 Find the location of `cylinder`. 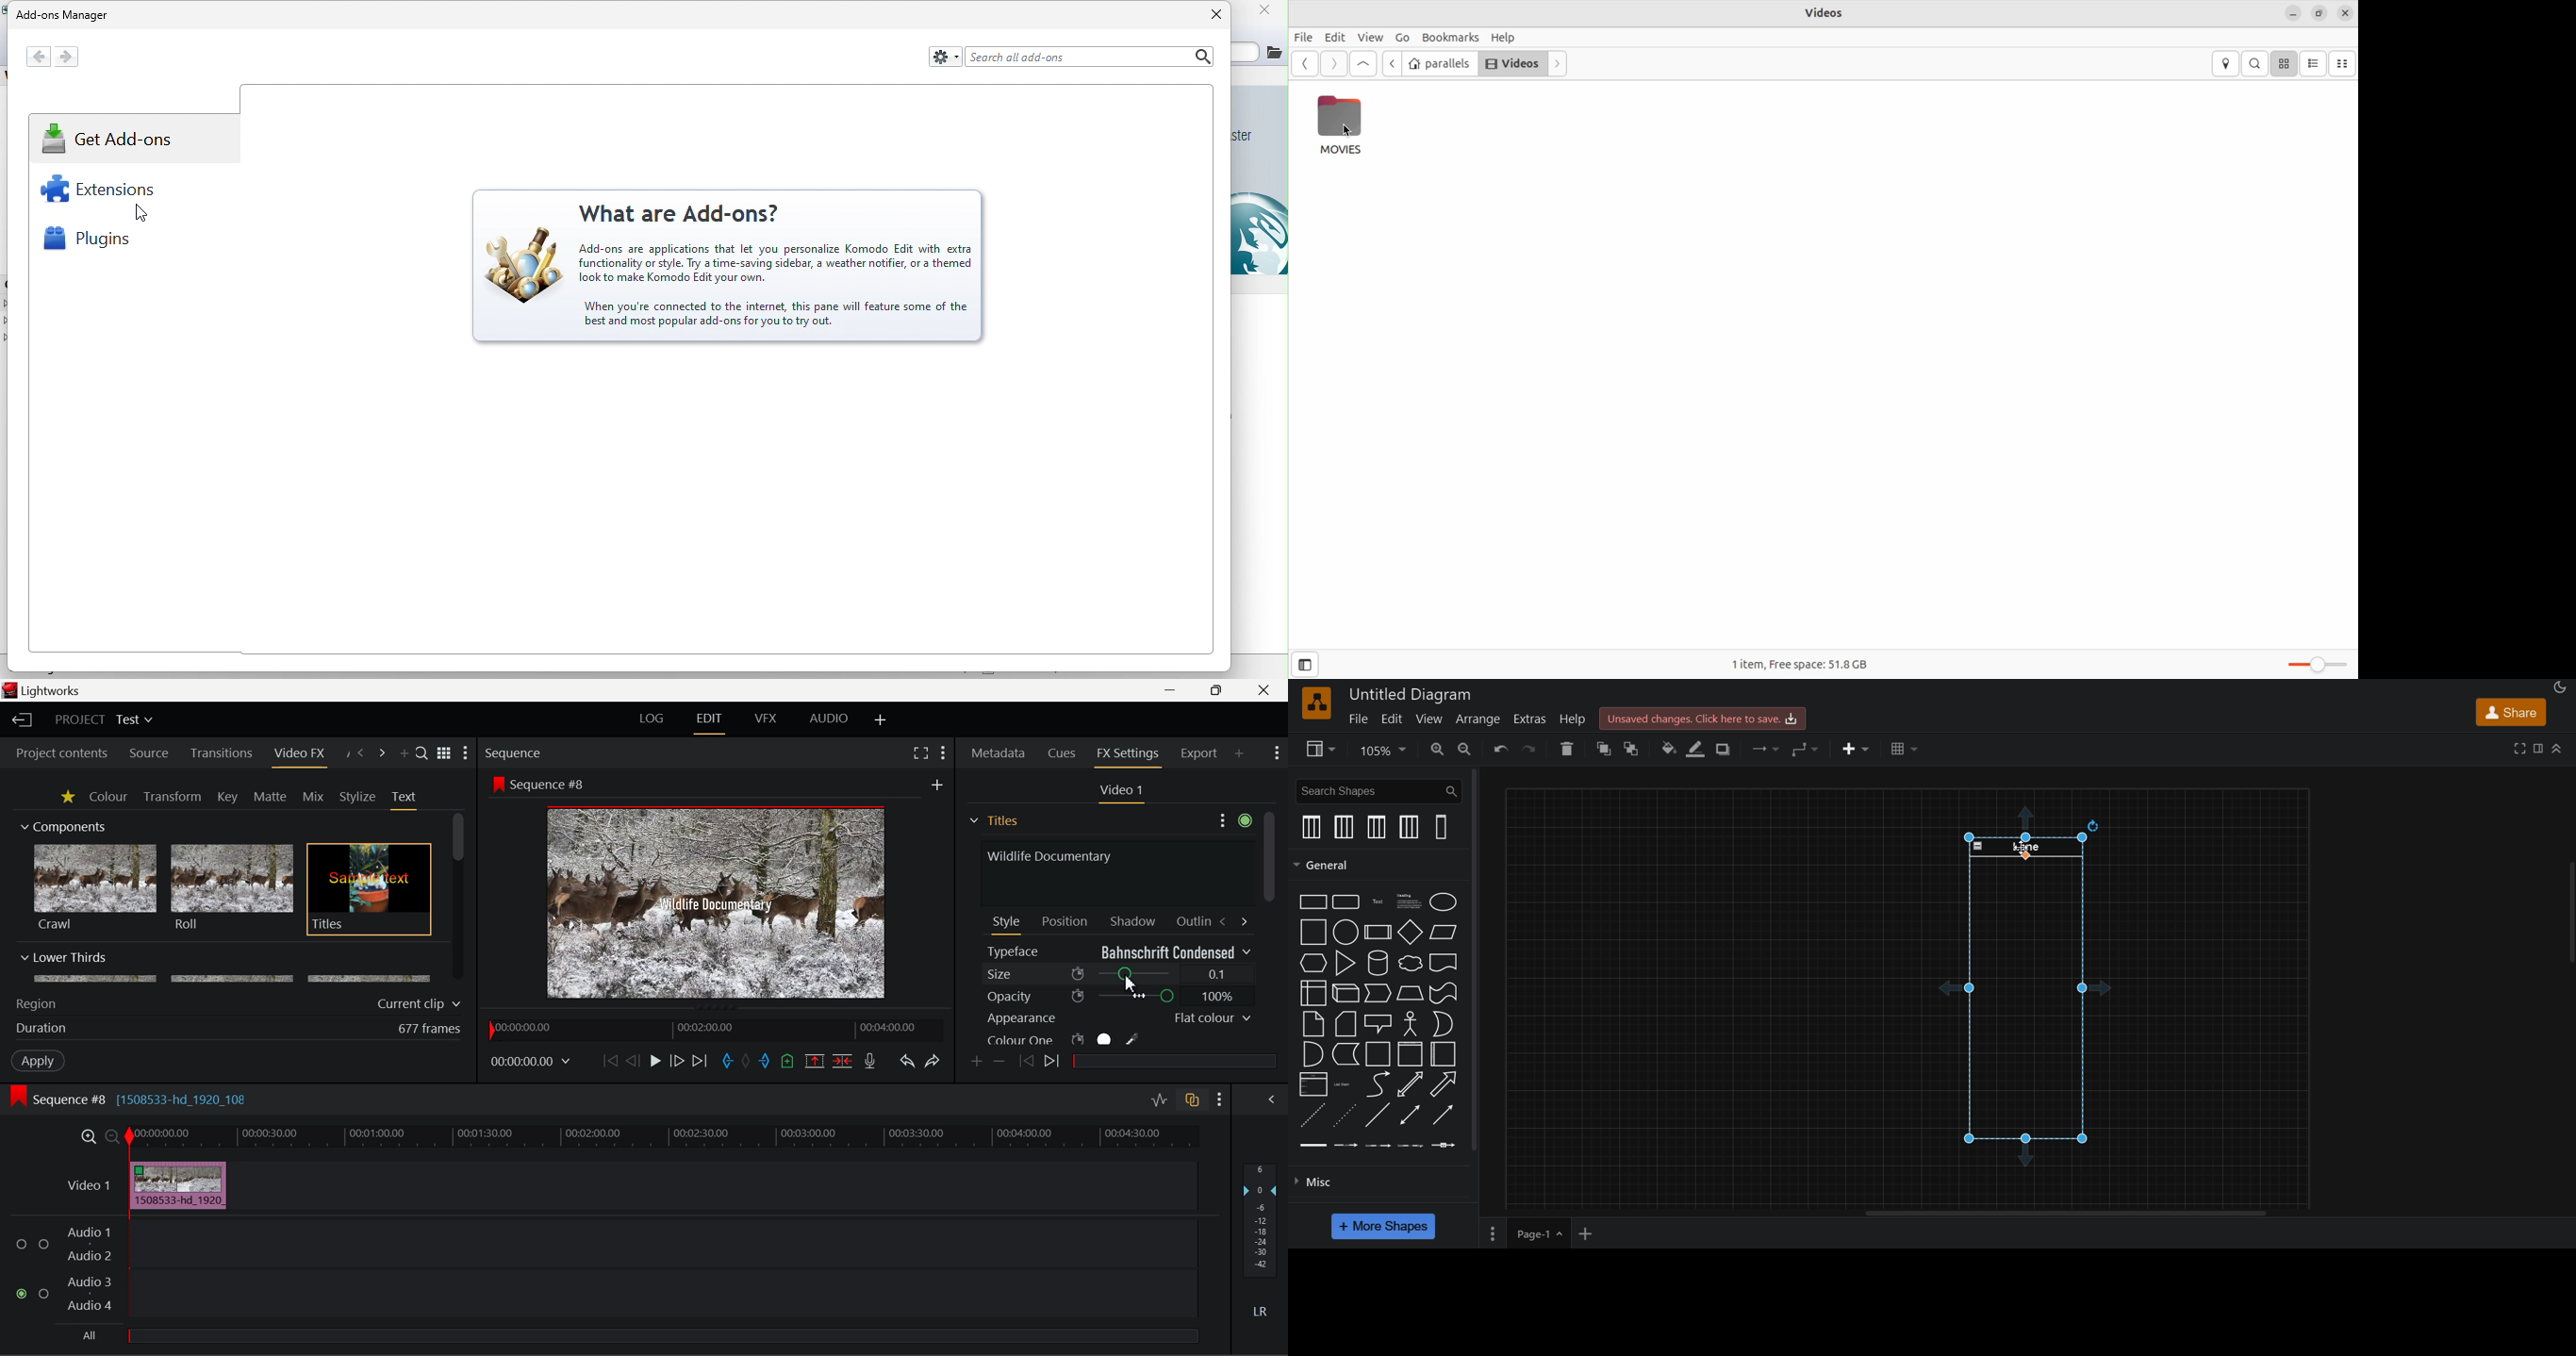

cylinder is located at coordinates (1379, 963).